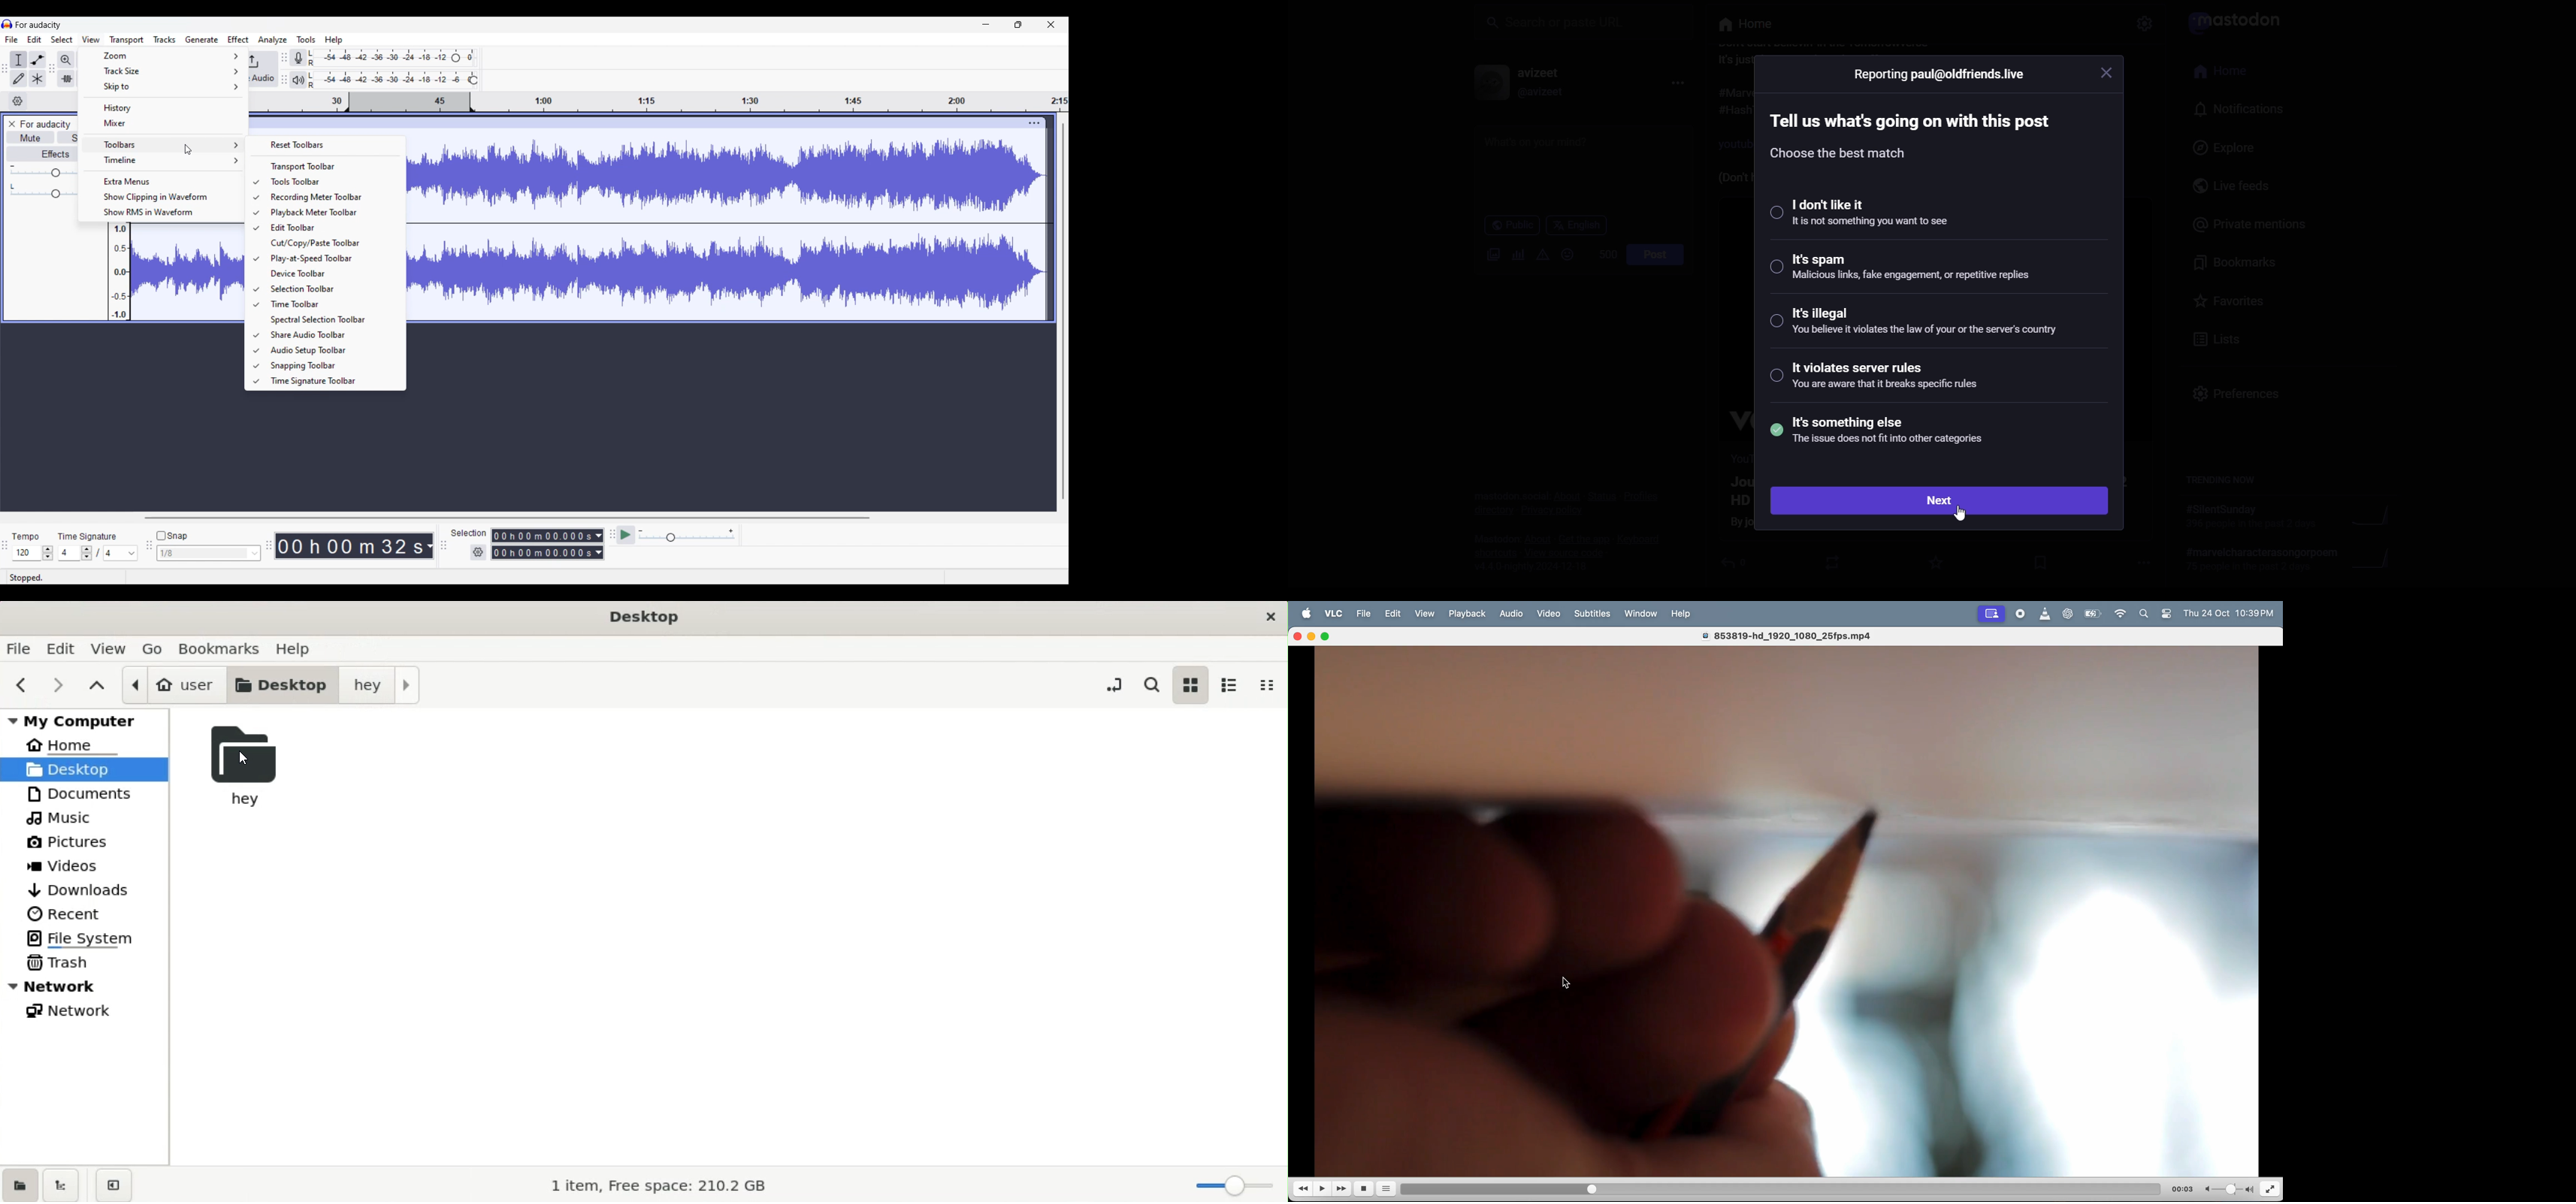 This screenshot has width=2576, height=1204. What do you see at coordinates (1313, 637) in the screenshot?
I see `minimize` at bounding box center [1313, 637].